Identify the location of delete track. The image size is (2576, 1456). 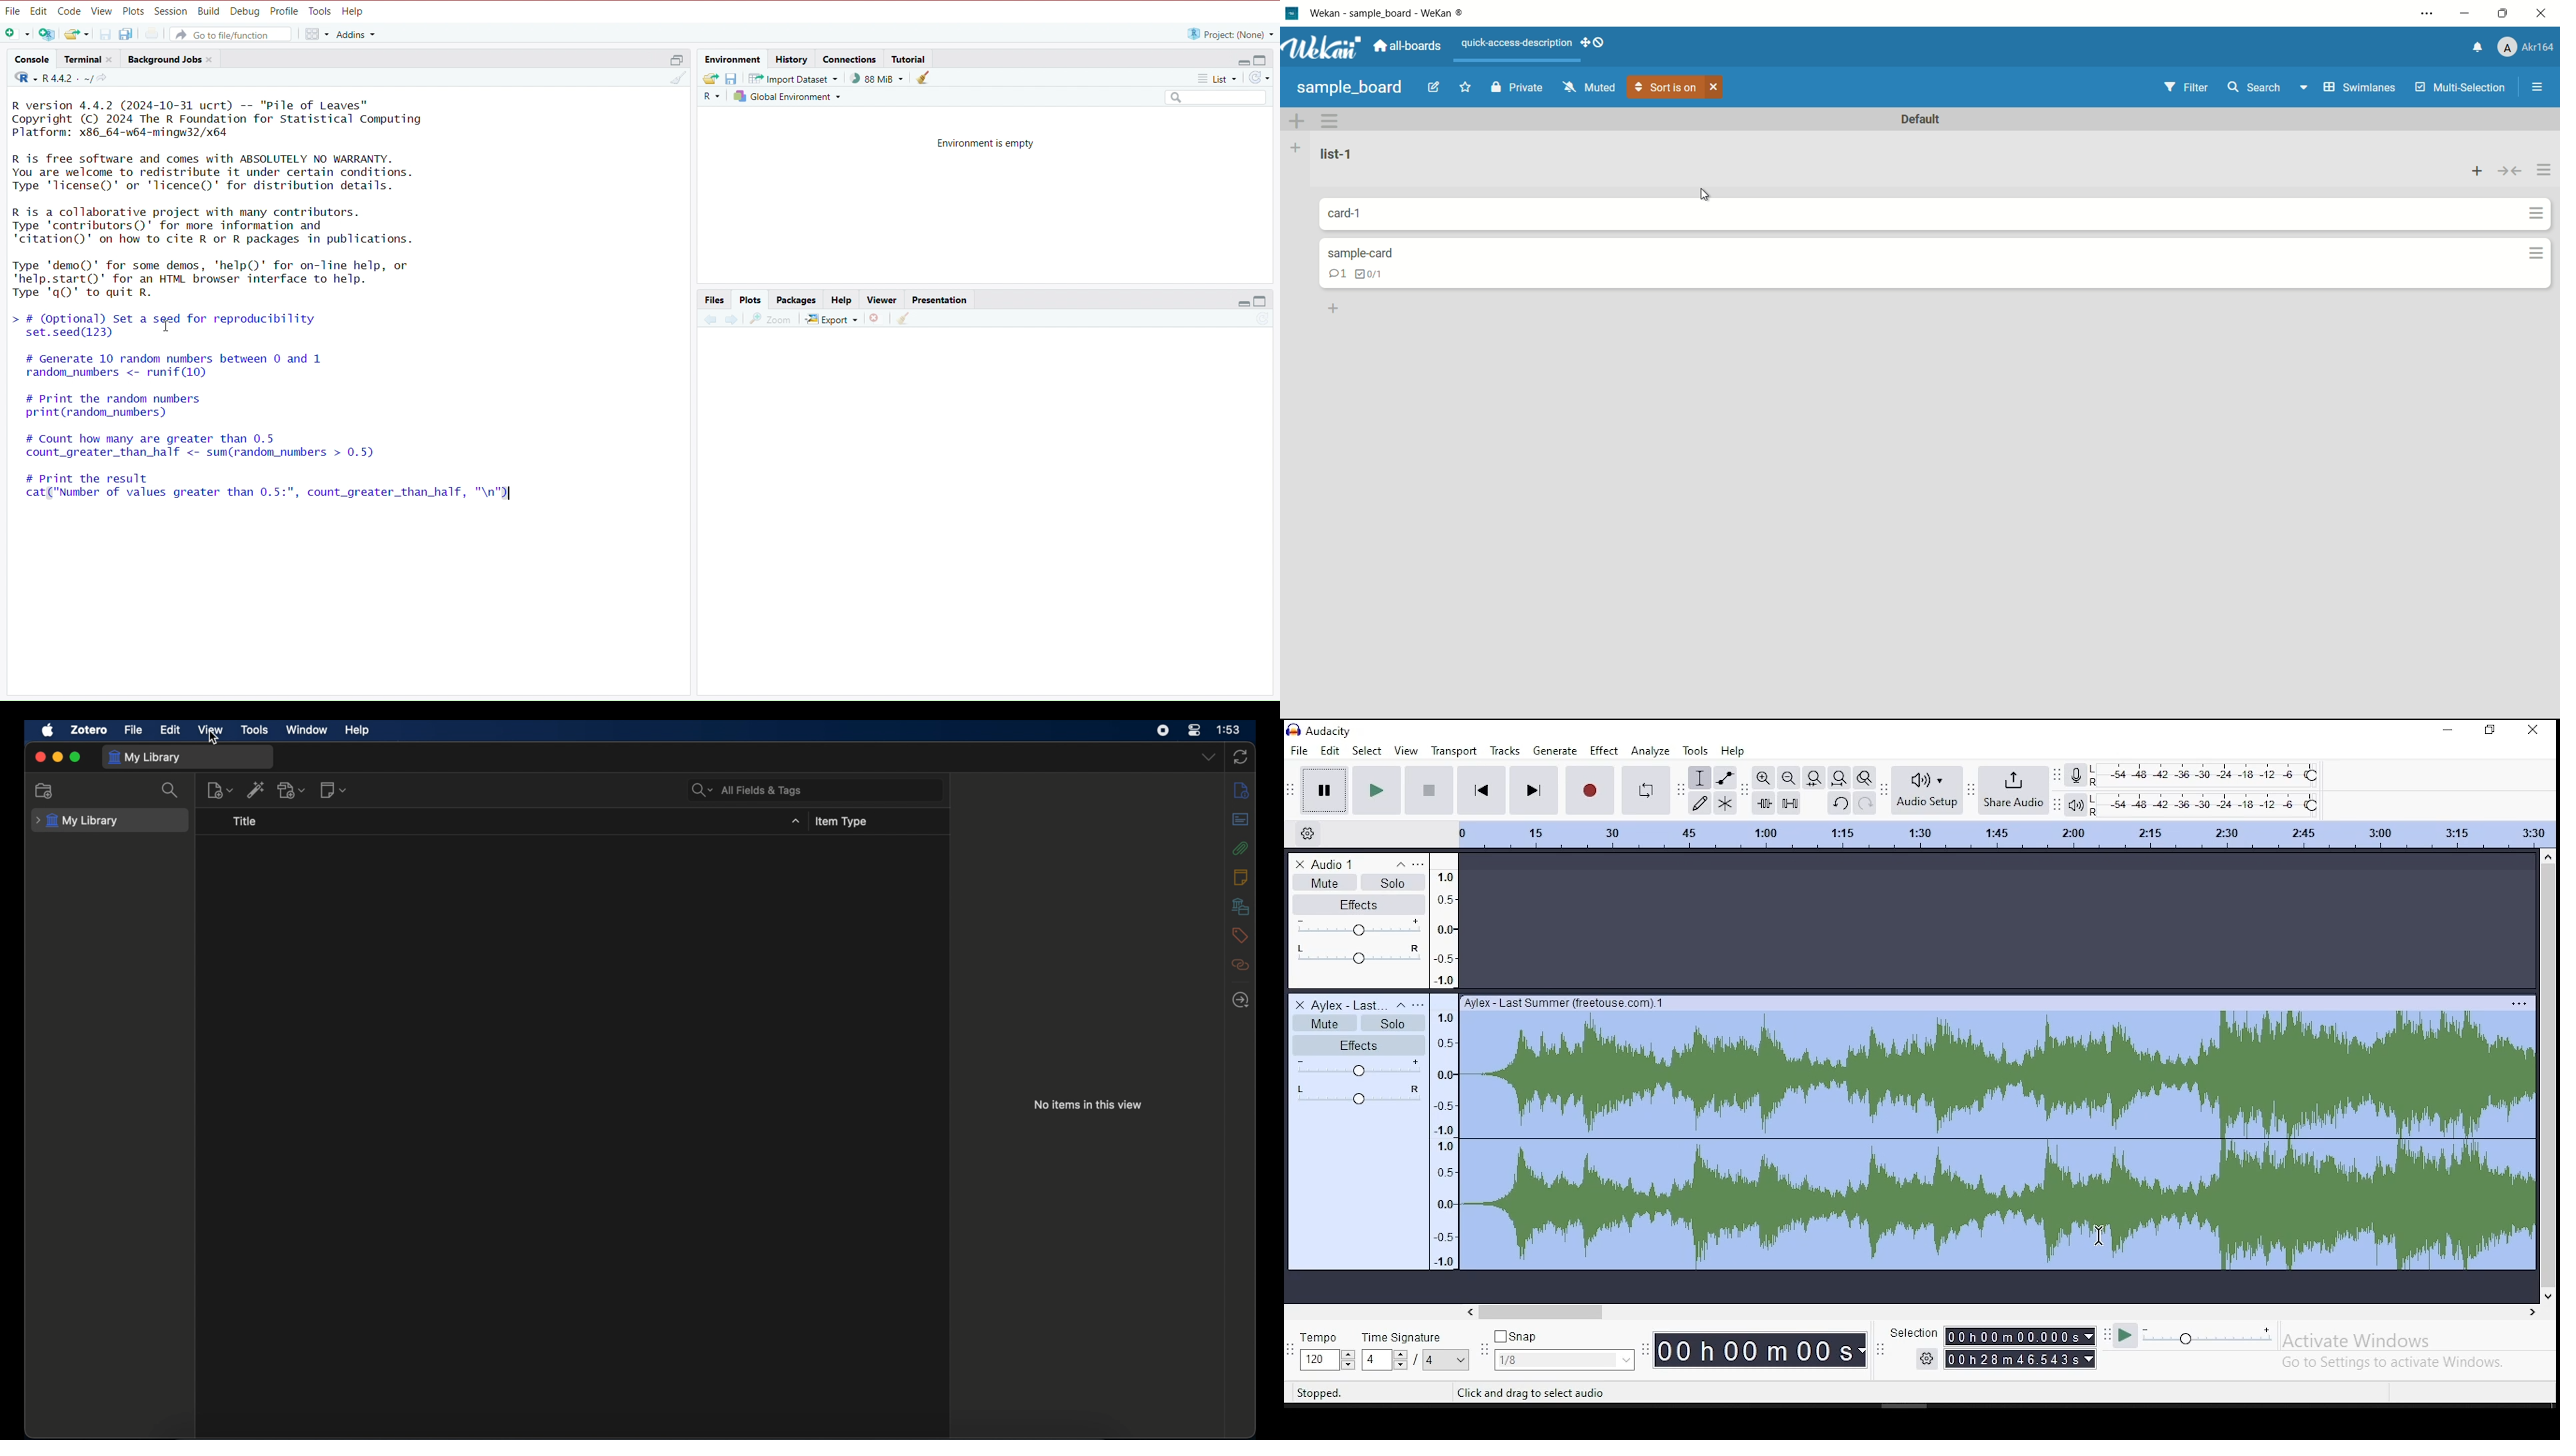
(1299, 863).